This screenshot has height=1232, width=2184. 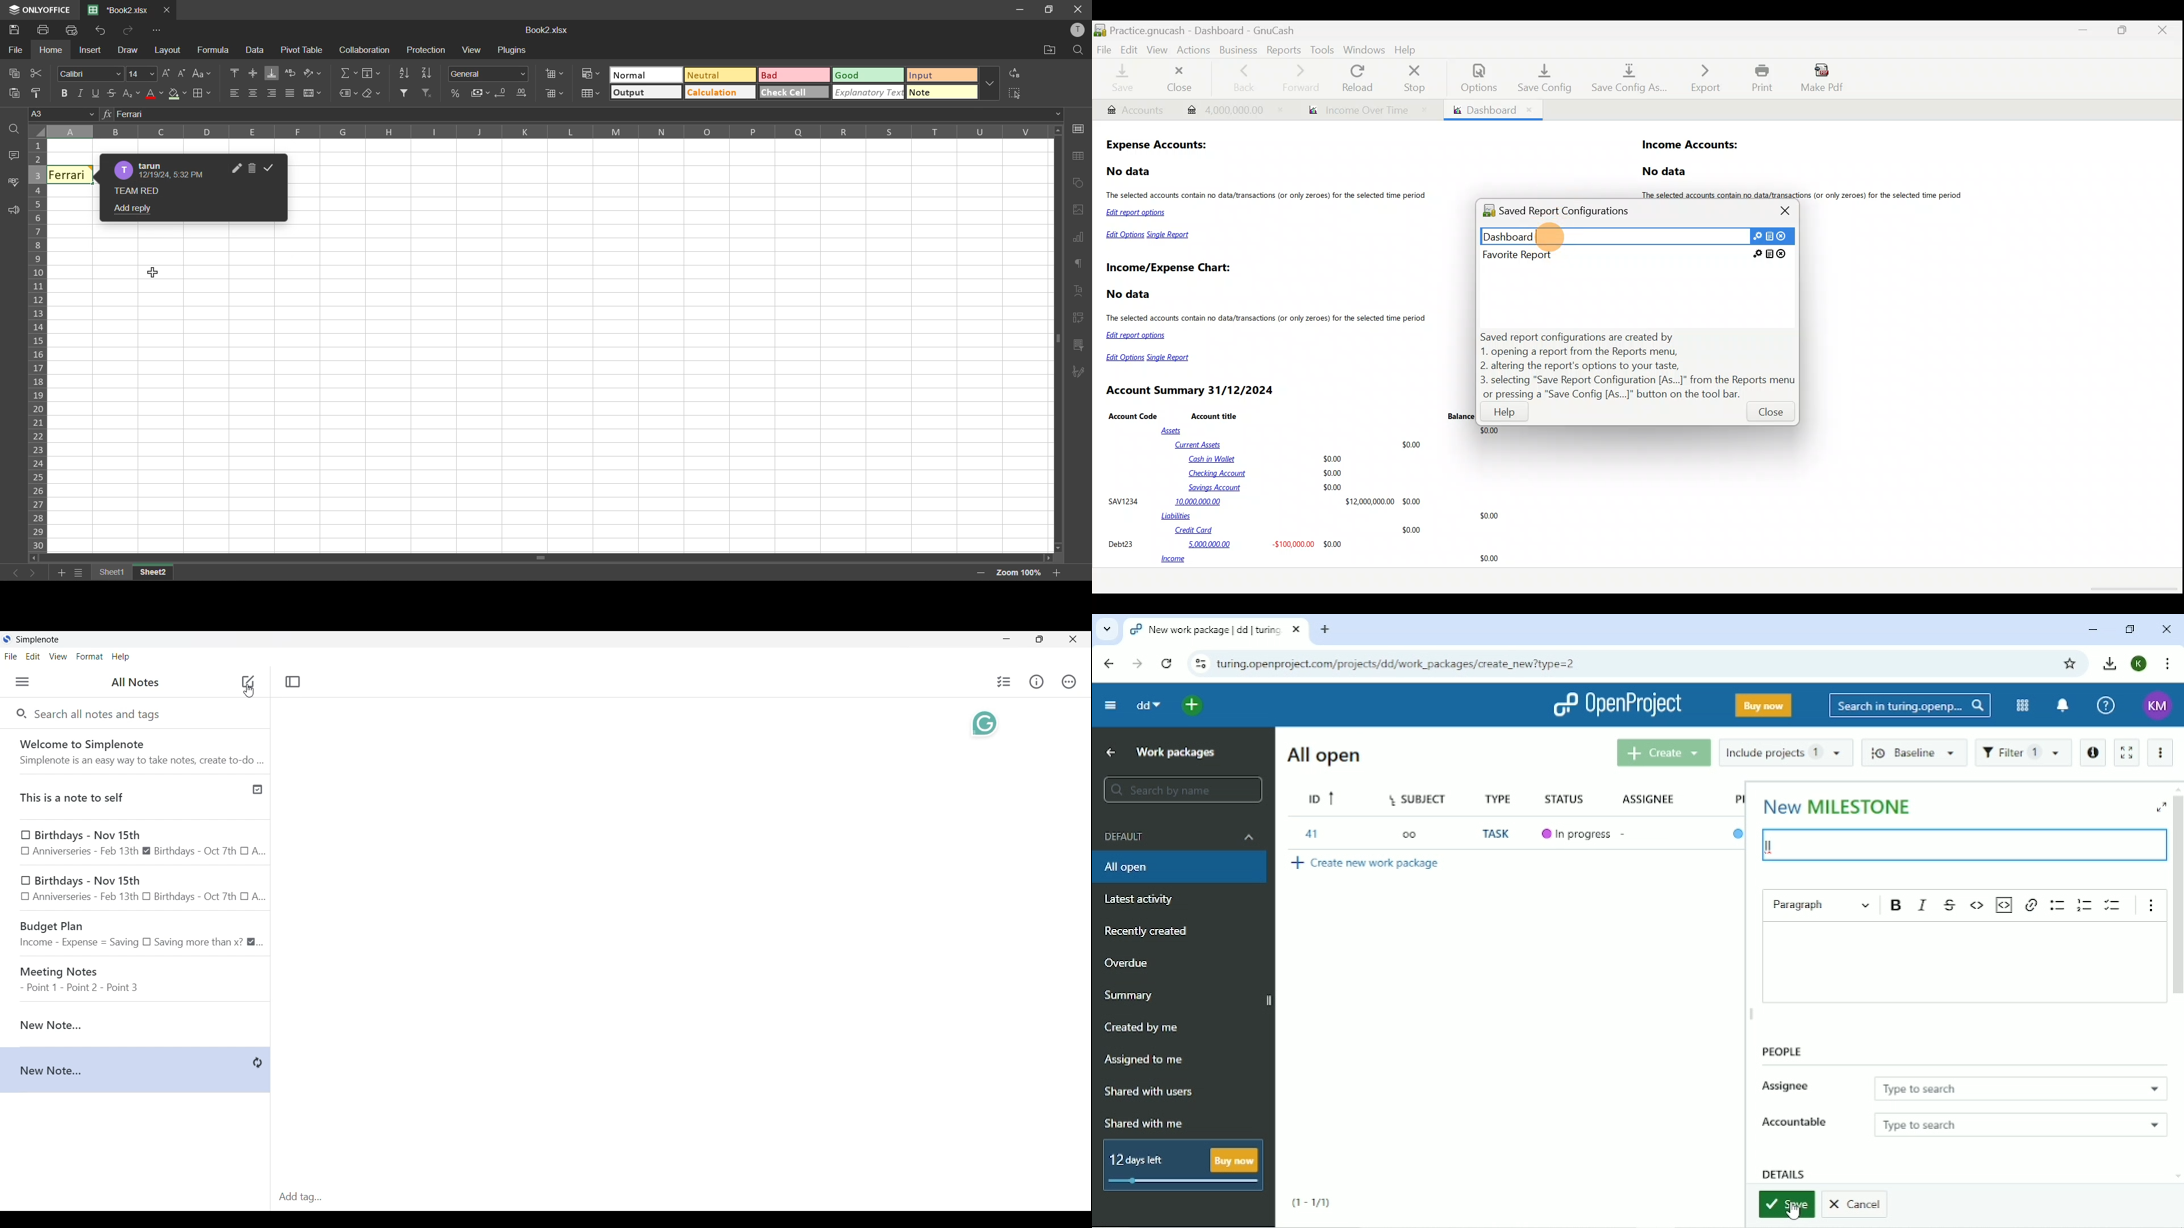 What do you see at coordinates (489, 74) in the screenshot?
I see `number format` at bounding box center [489, 74].